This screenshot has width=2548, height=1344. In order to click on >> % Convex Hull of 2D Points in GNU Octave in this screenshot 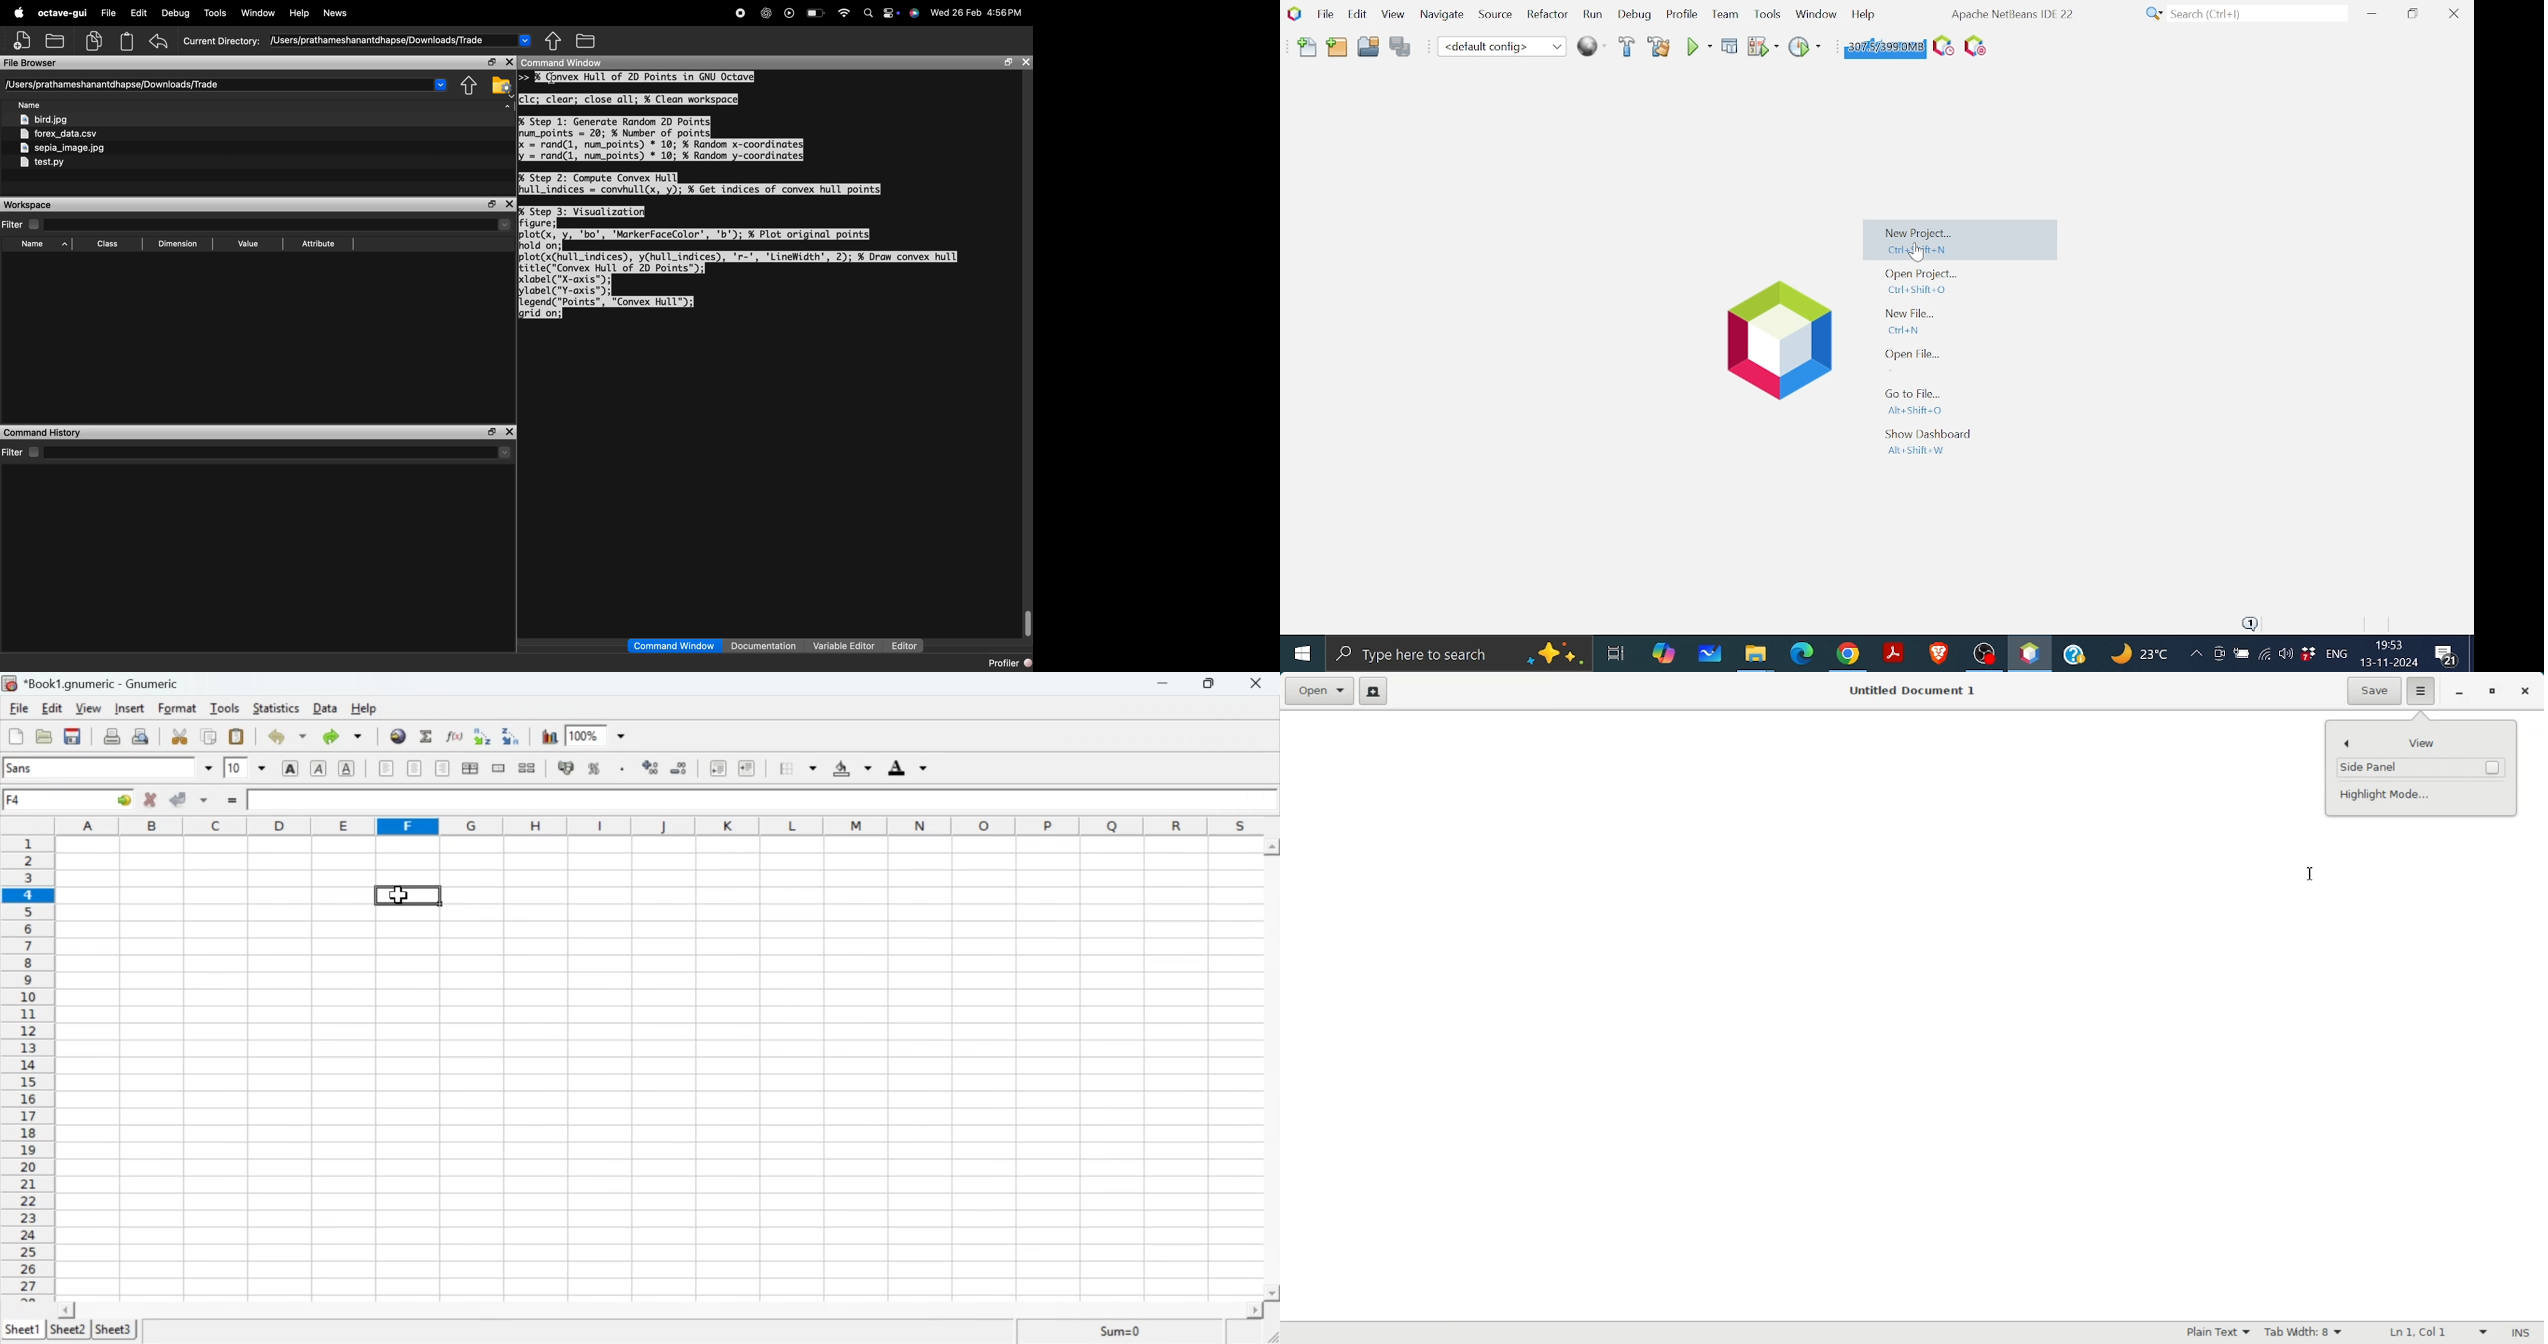, I will do `click(638, 78)`.